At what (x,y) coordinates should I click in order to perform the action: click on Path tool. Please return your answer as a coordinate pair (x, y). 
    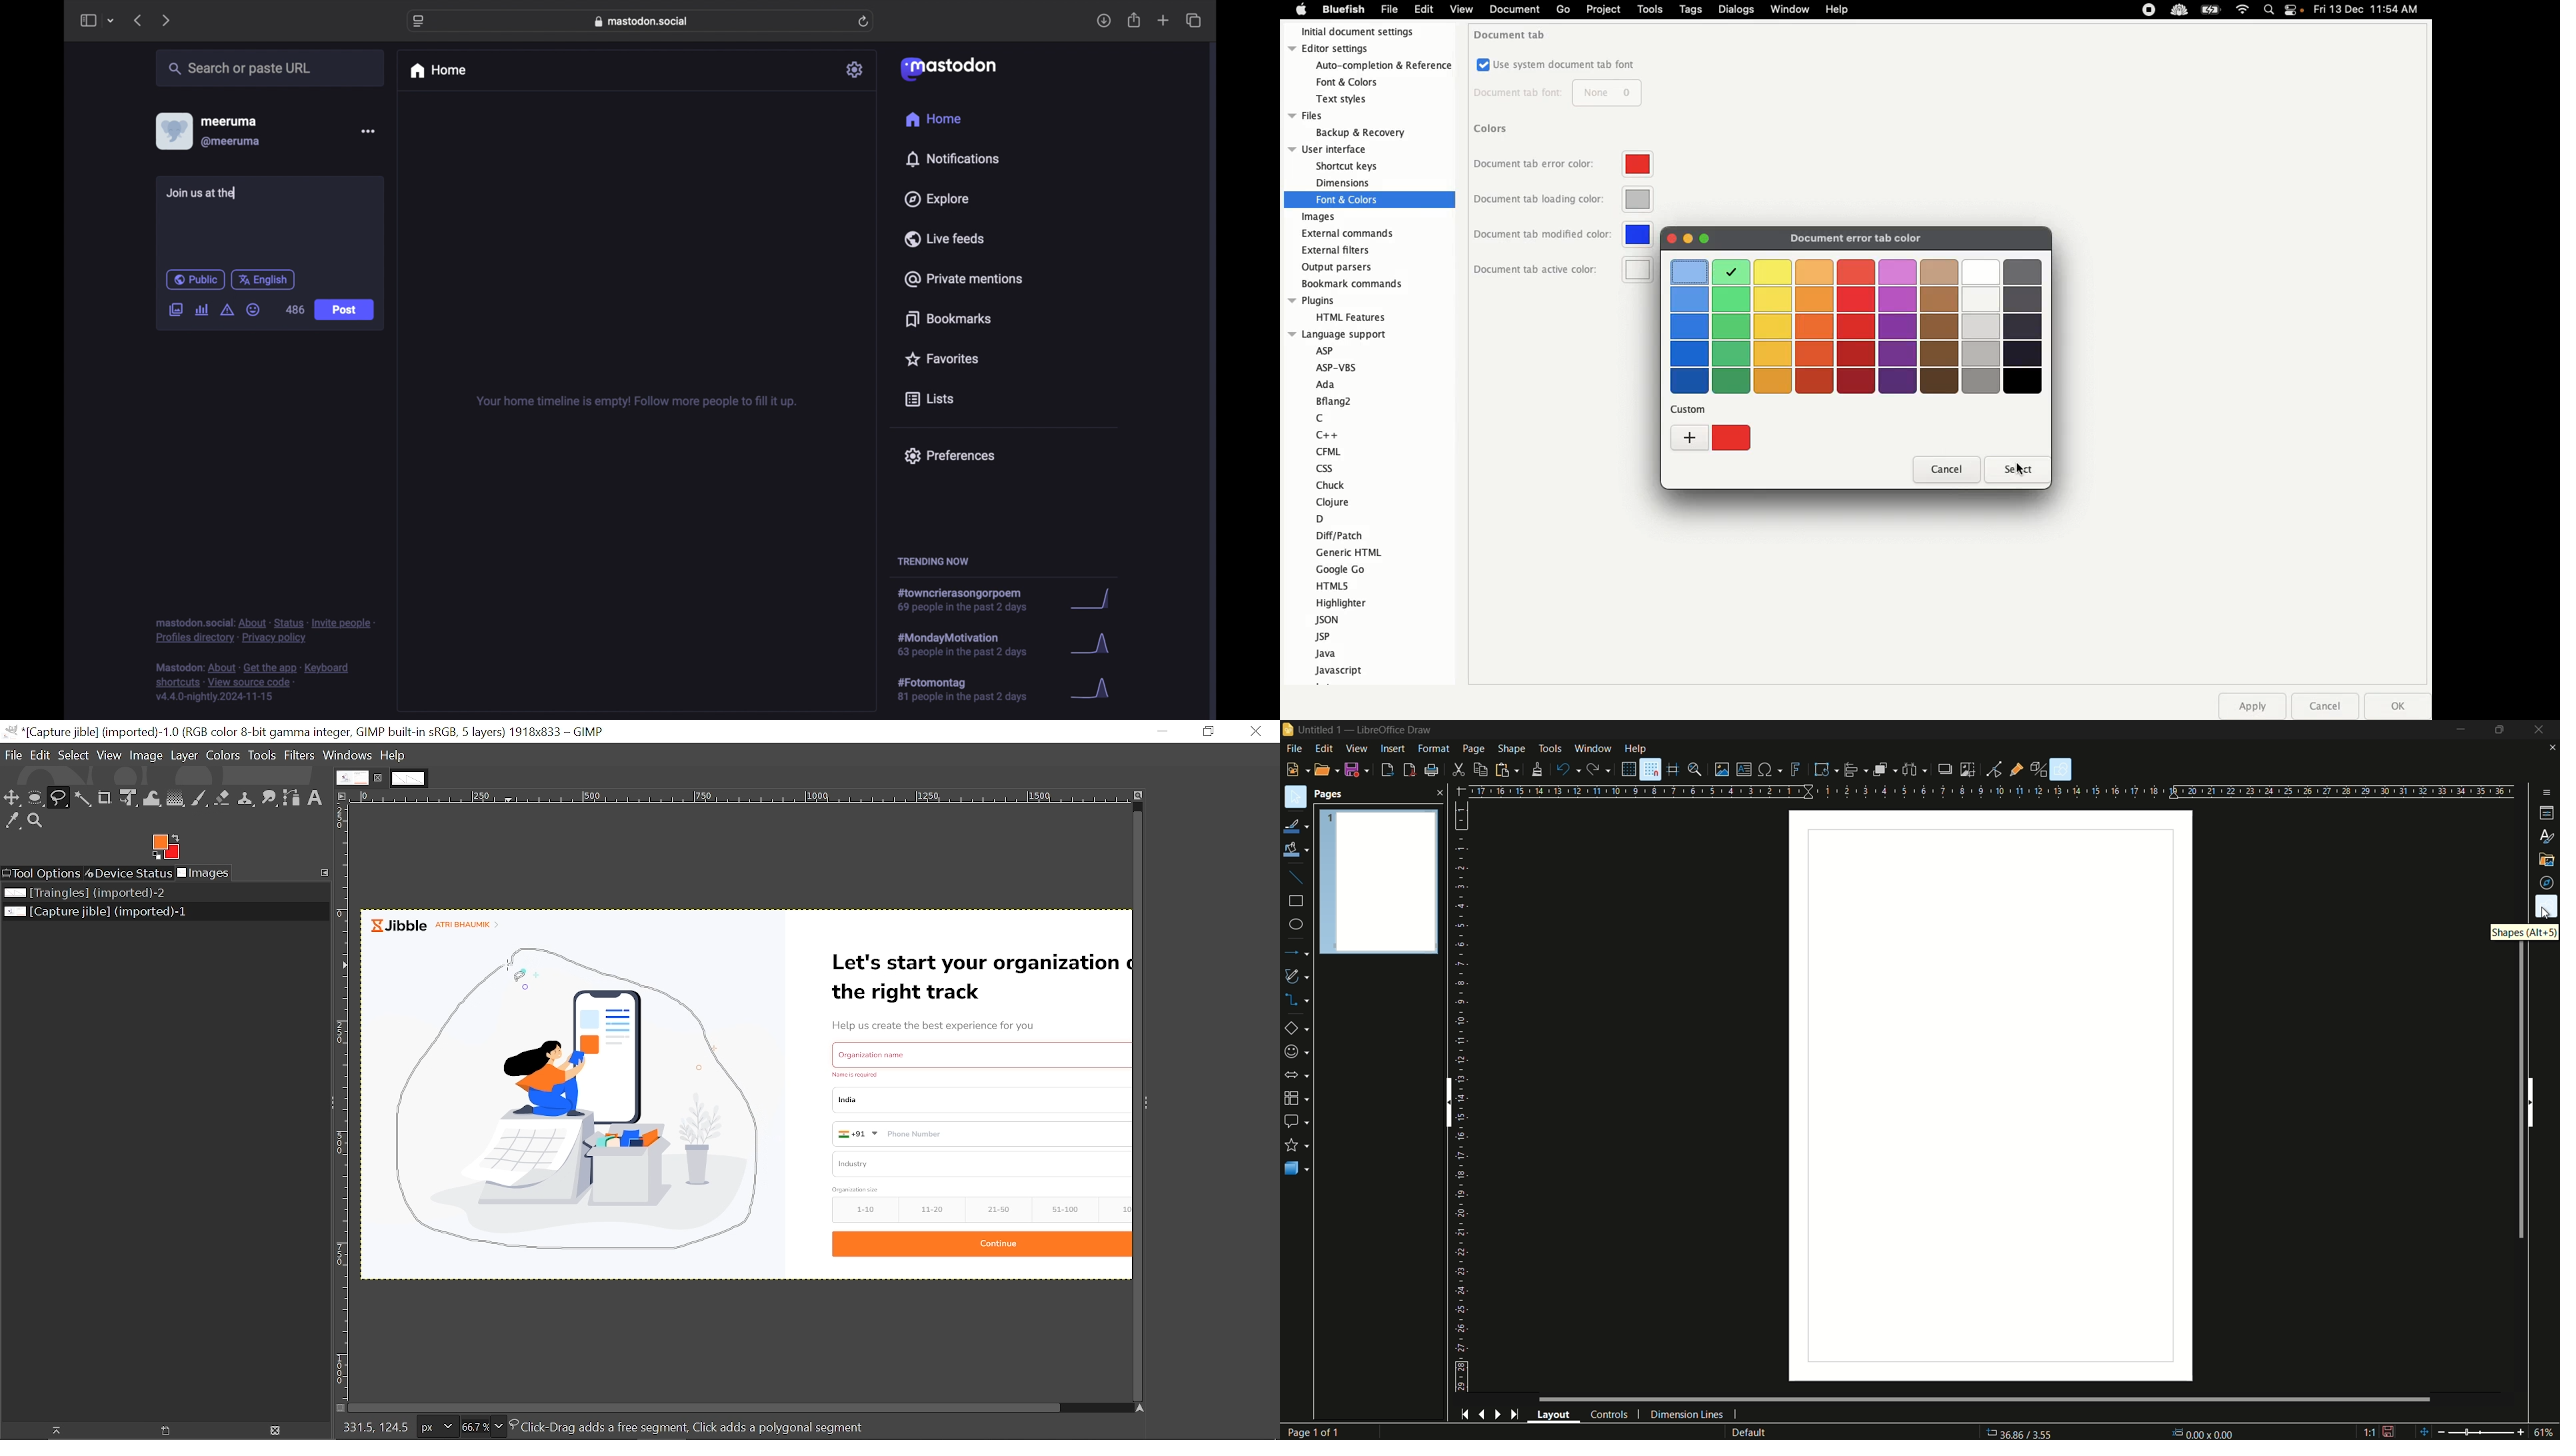
    Looking at the image, I should click on (293, 798).